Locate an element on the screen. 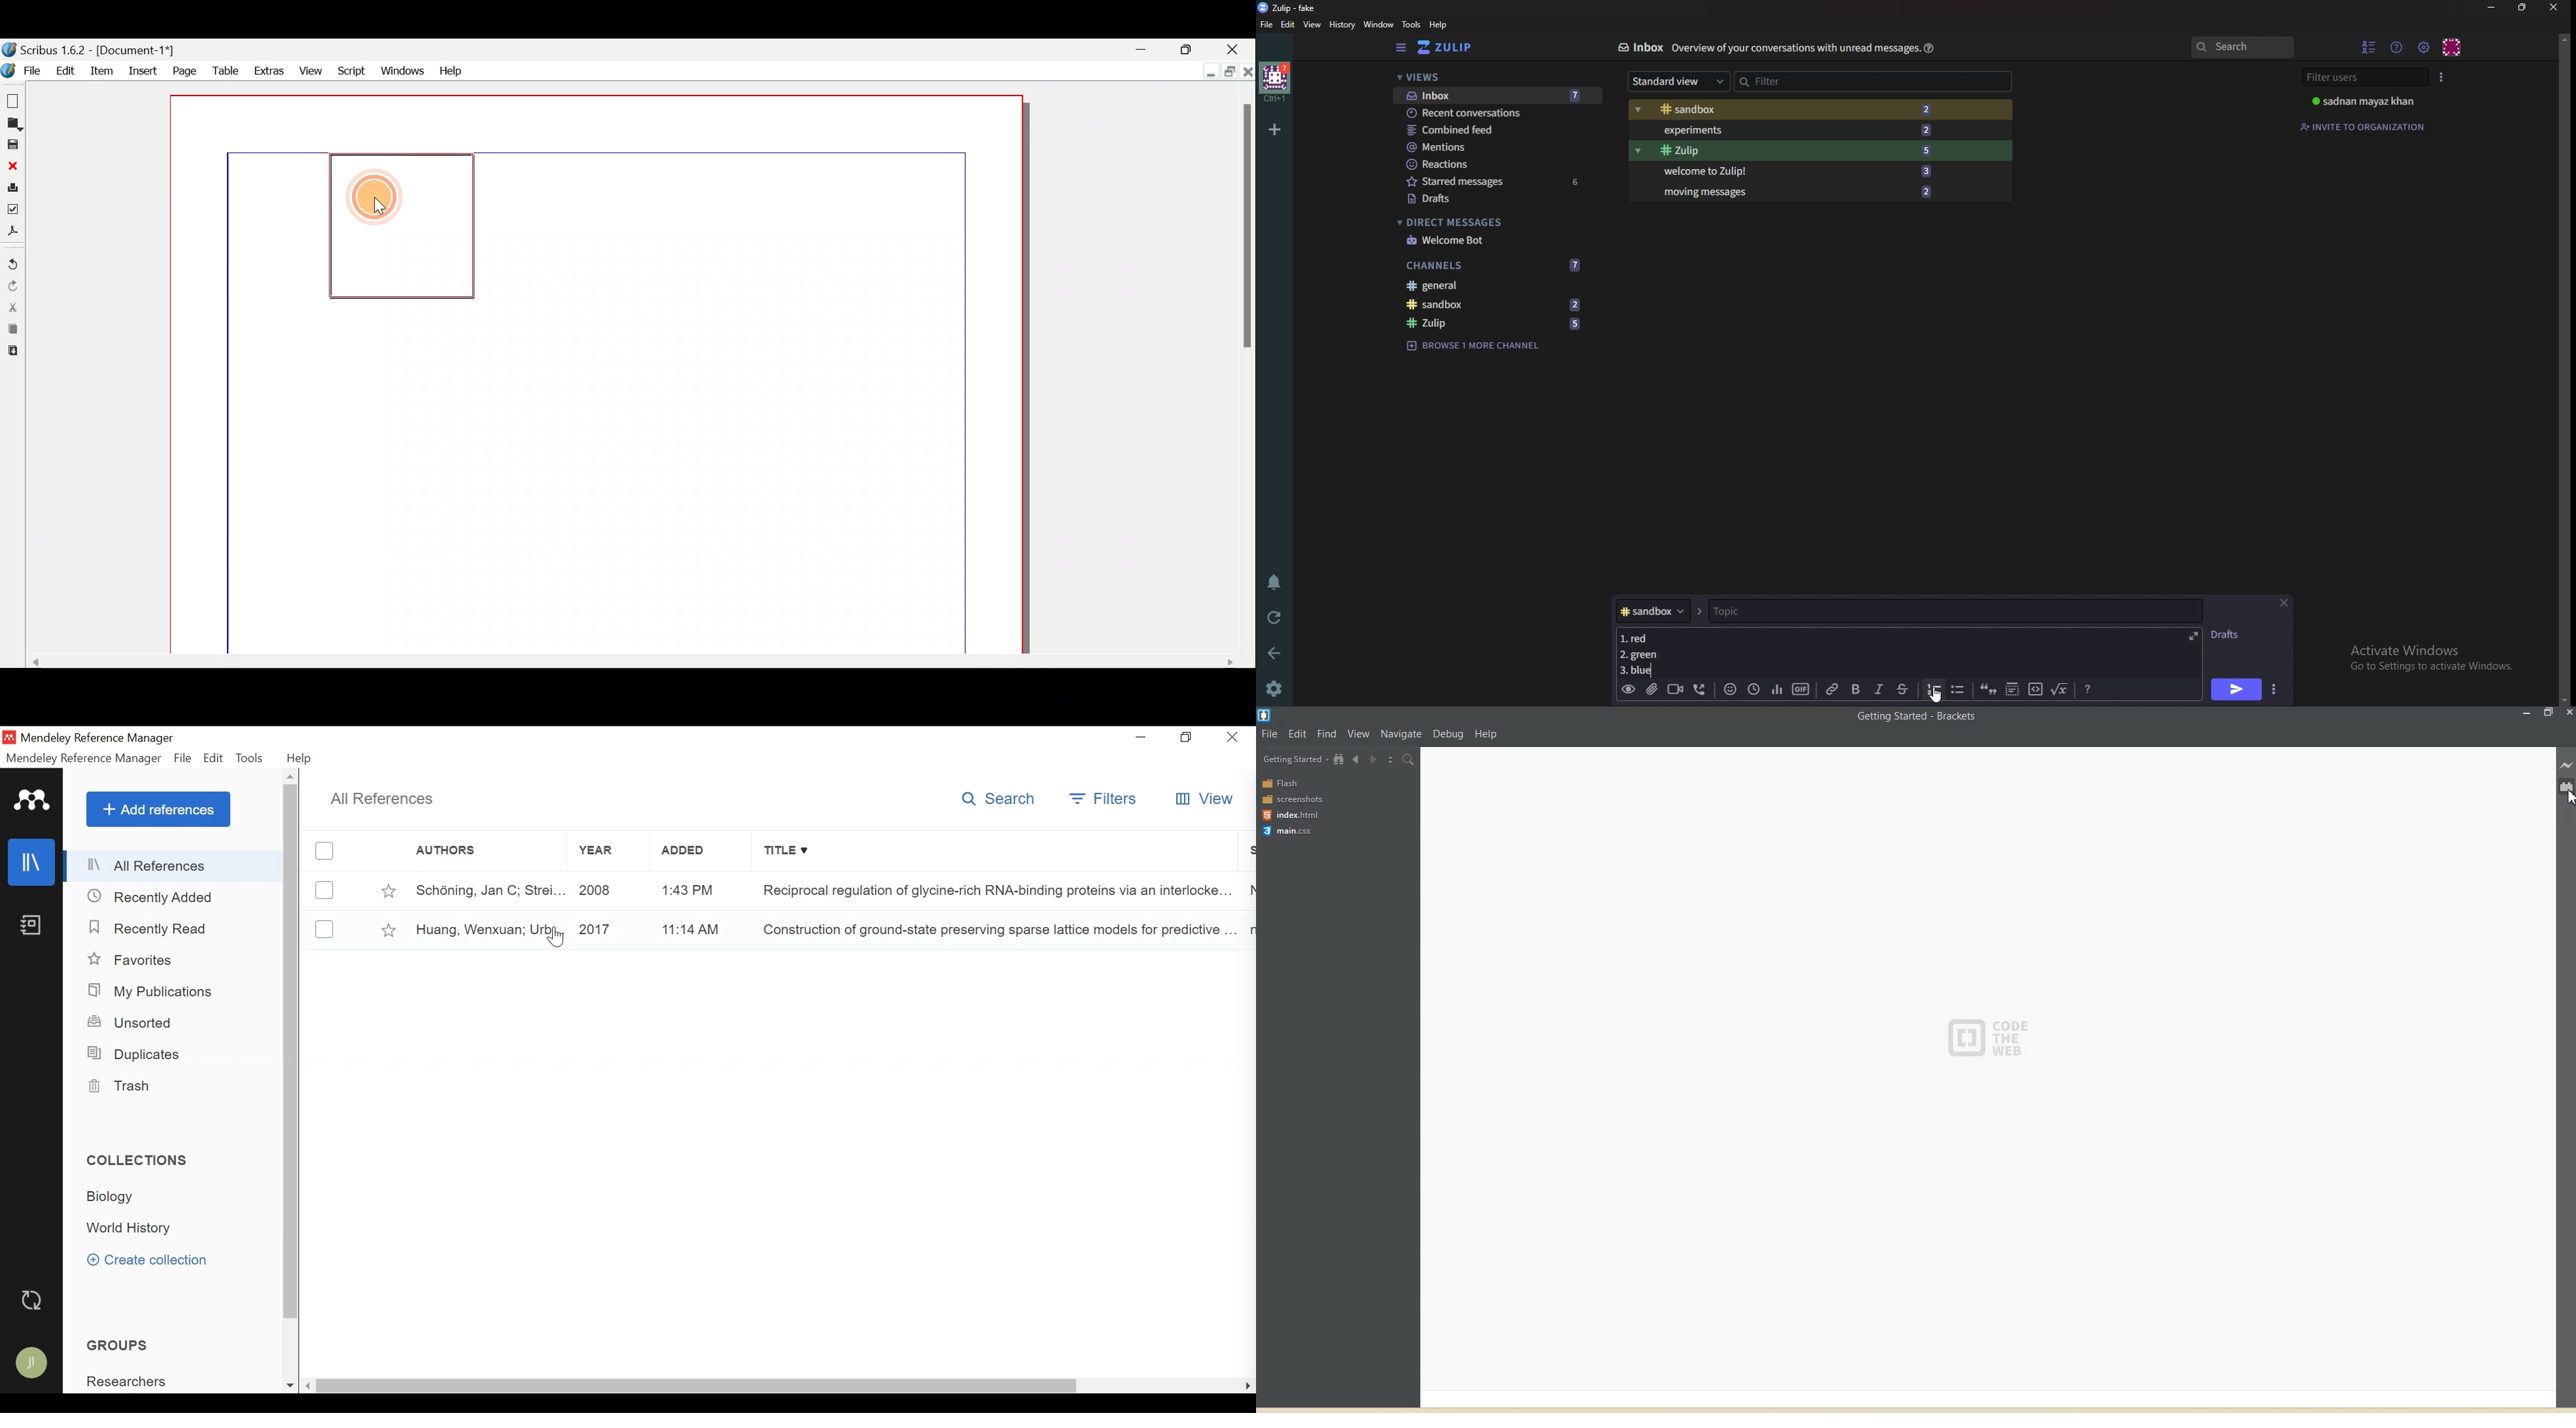 The height and width of the screenshot is (1428, 2576). User is located at coordinates (2367, 101).